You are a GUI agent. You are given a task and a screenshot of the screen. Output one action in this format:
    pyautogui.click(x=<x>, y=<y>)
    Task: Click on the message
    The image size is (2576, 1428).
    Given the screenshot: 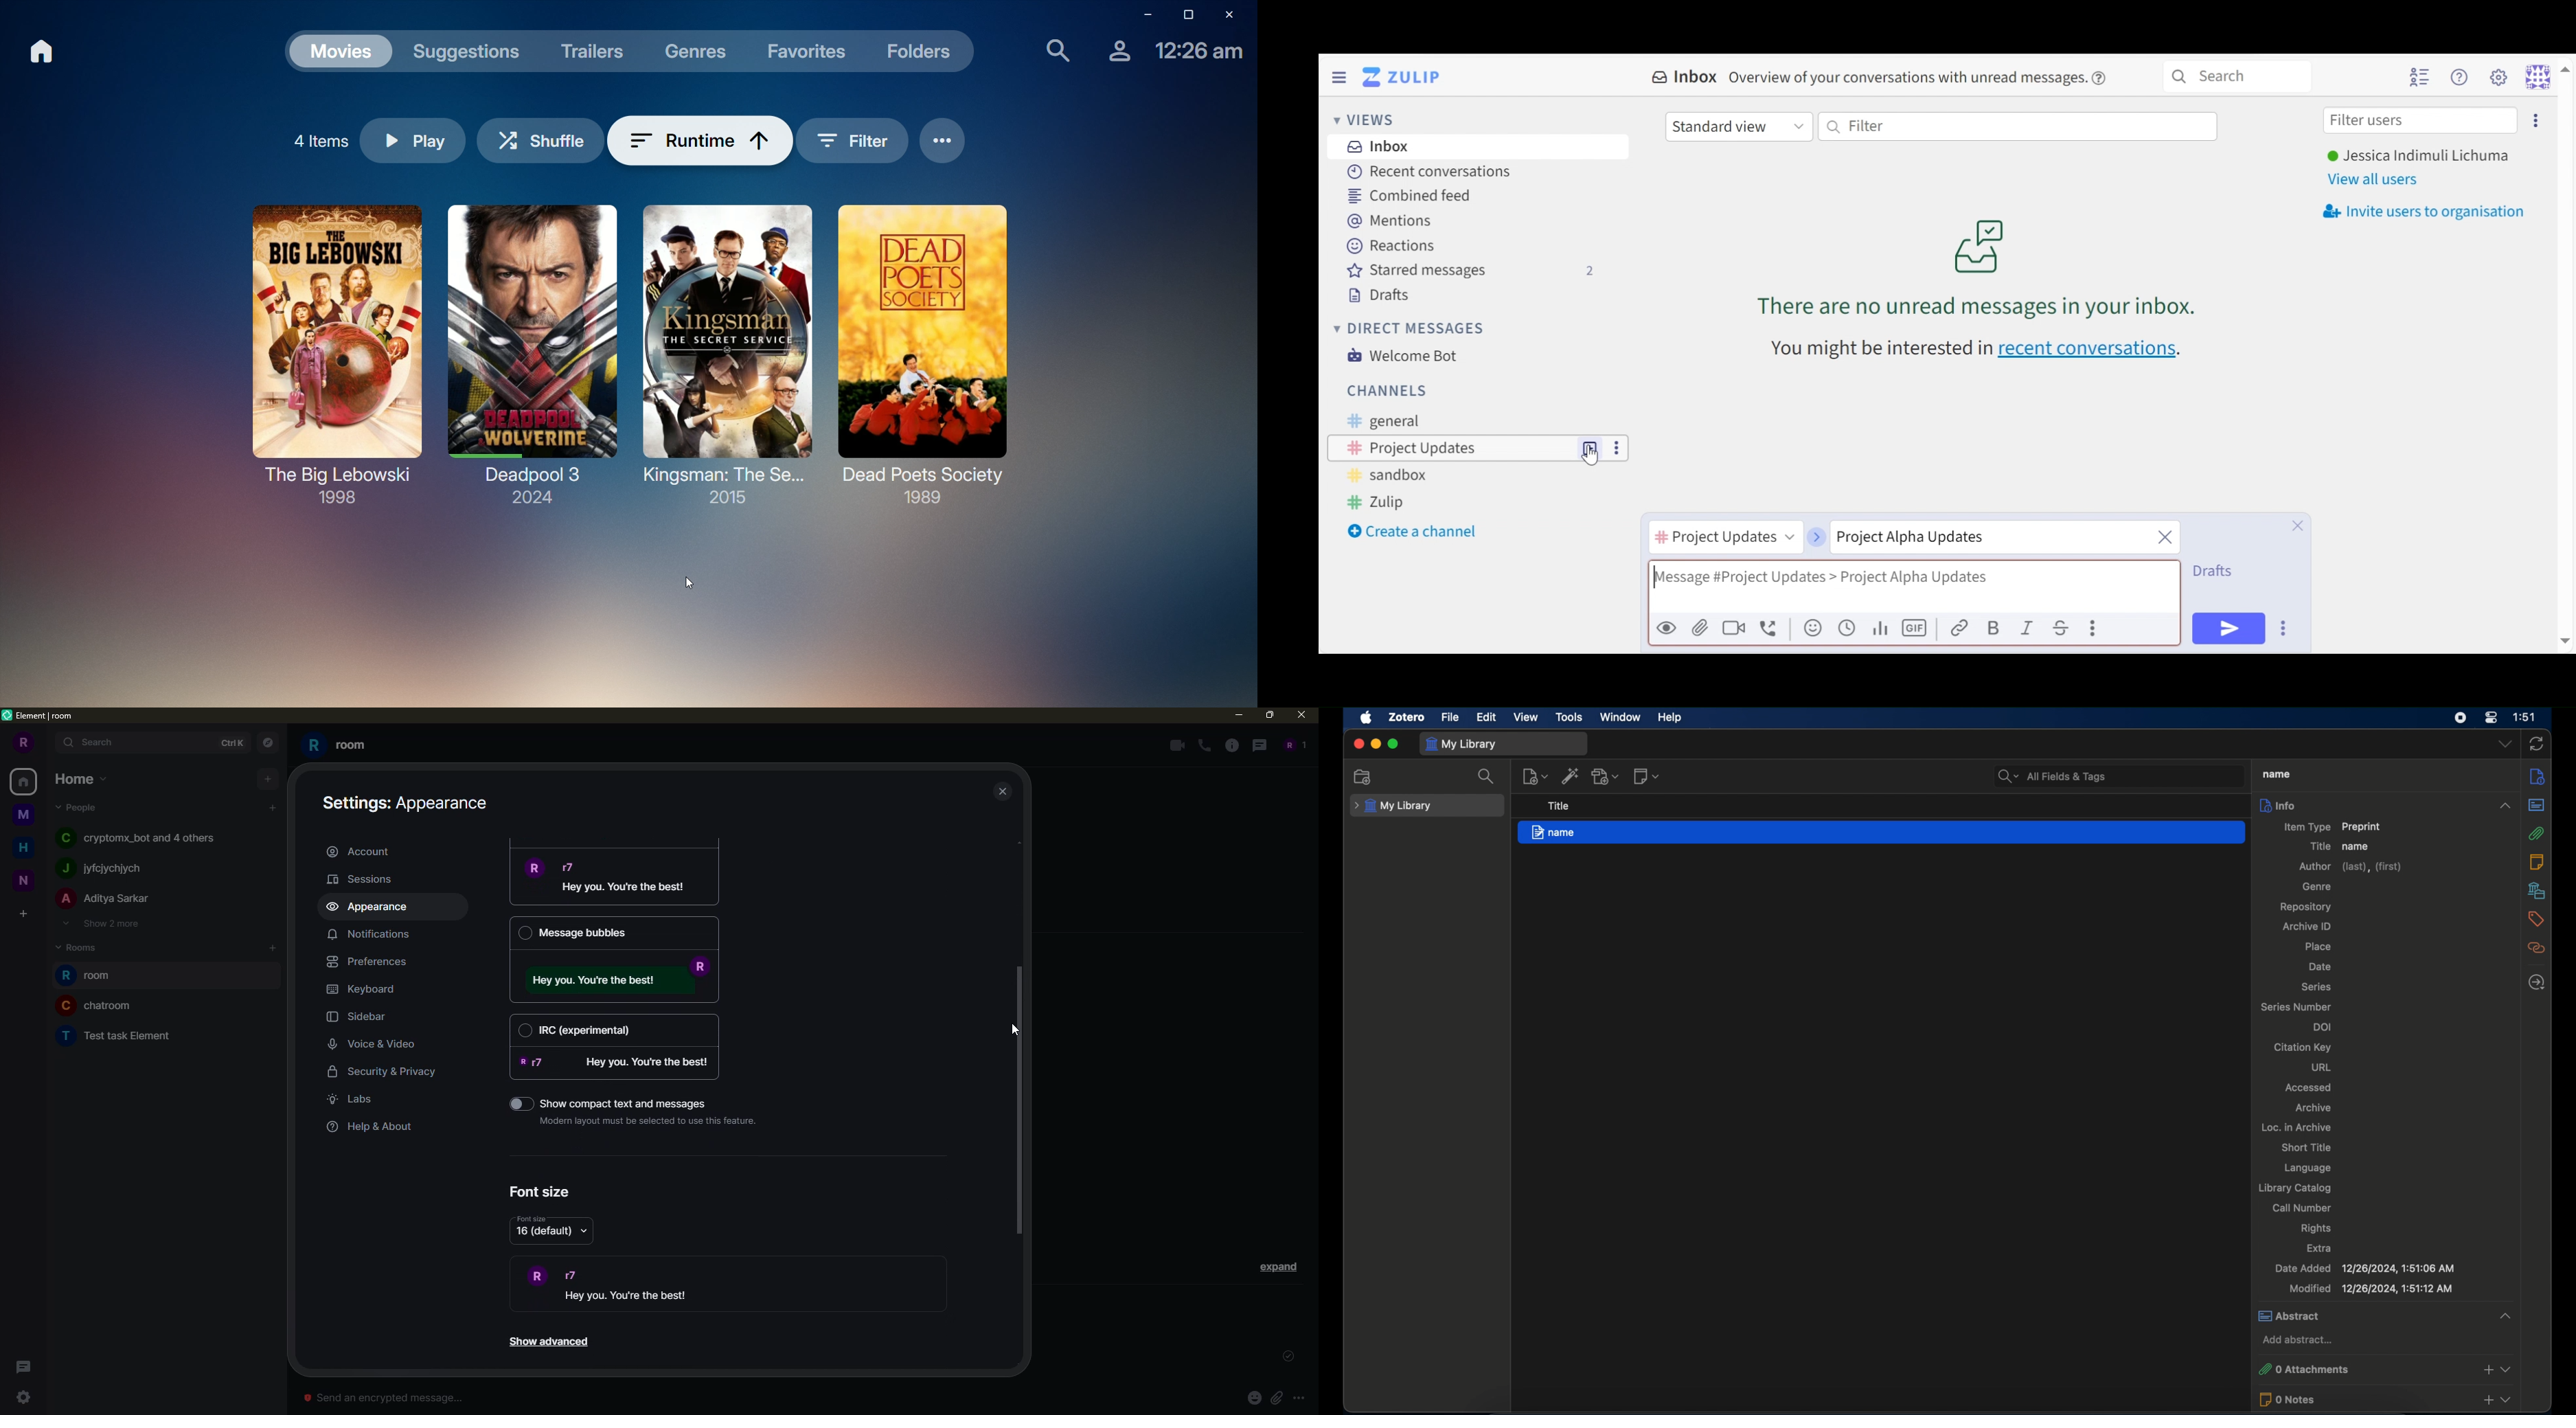 What is the action you would take?
    pyautogui.click(x=619, y=1060)
    